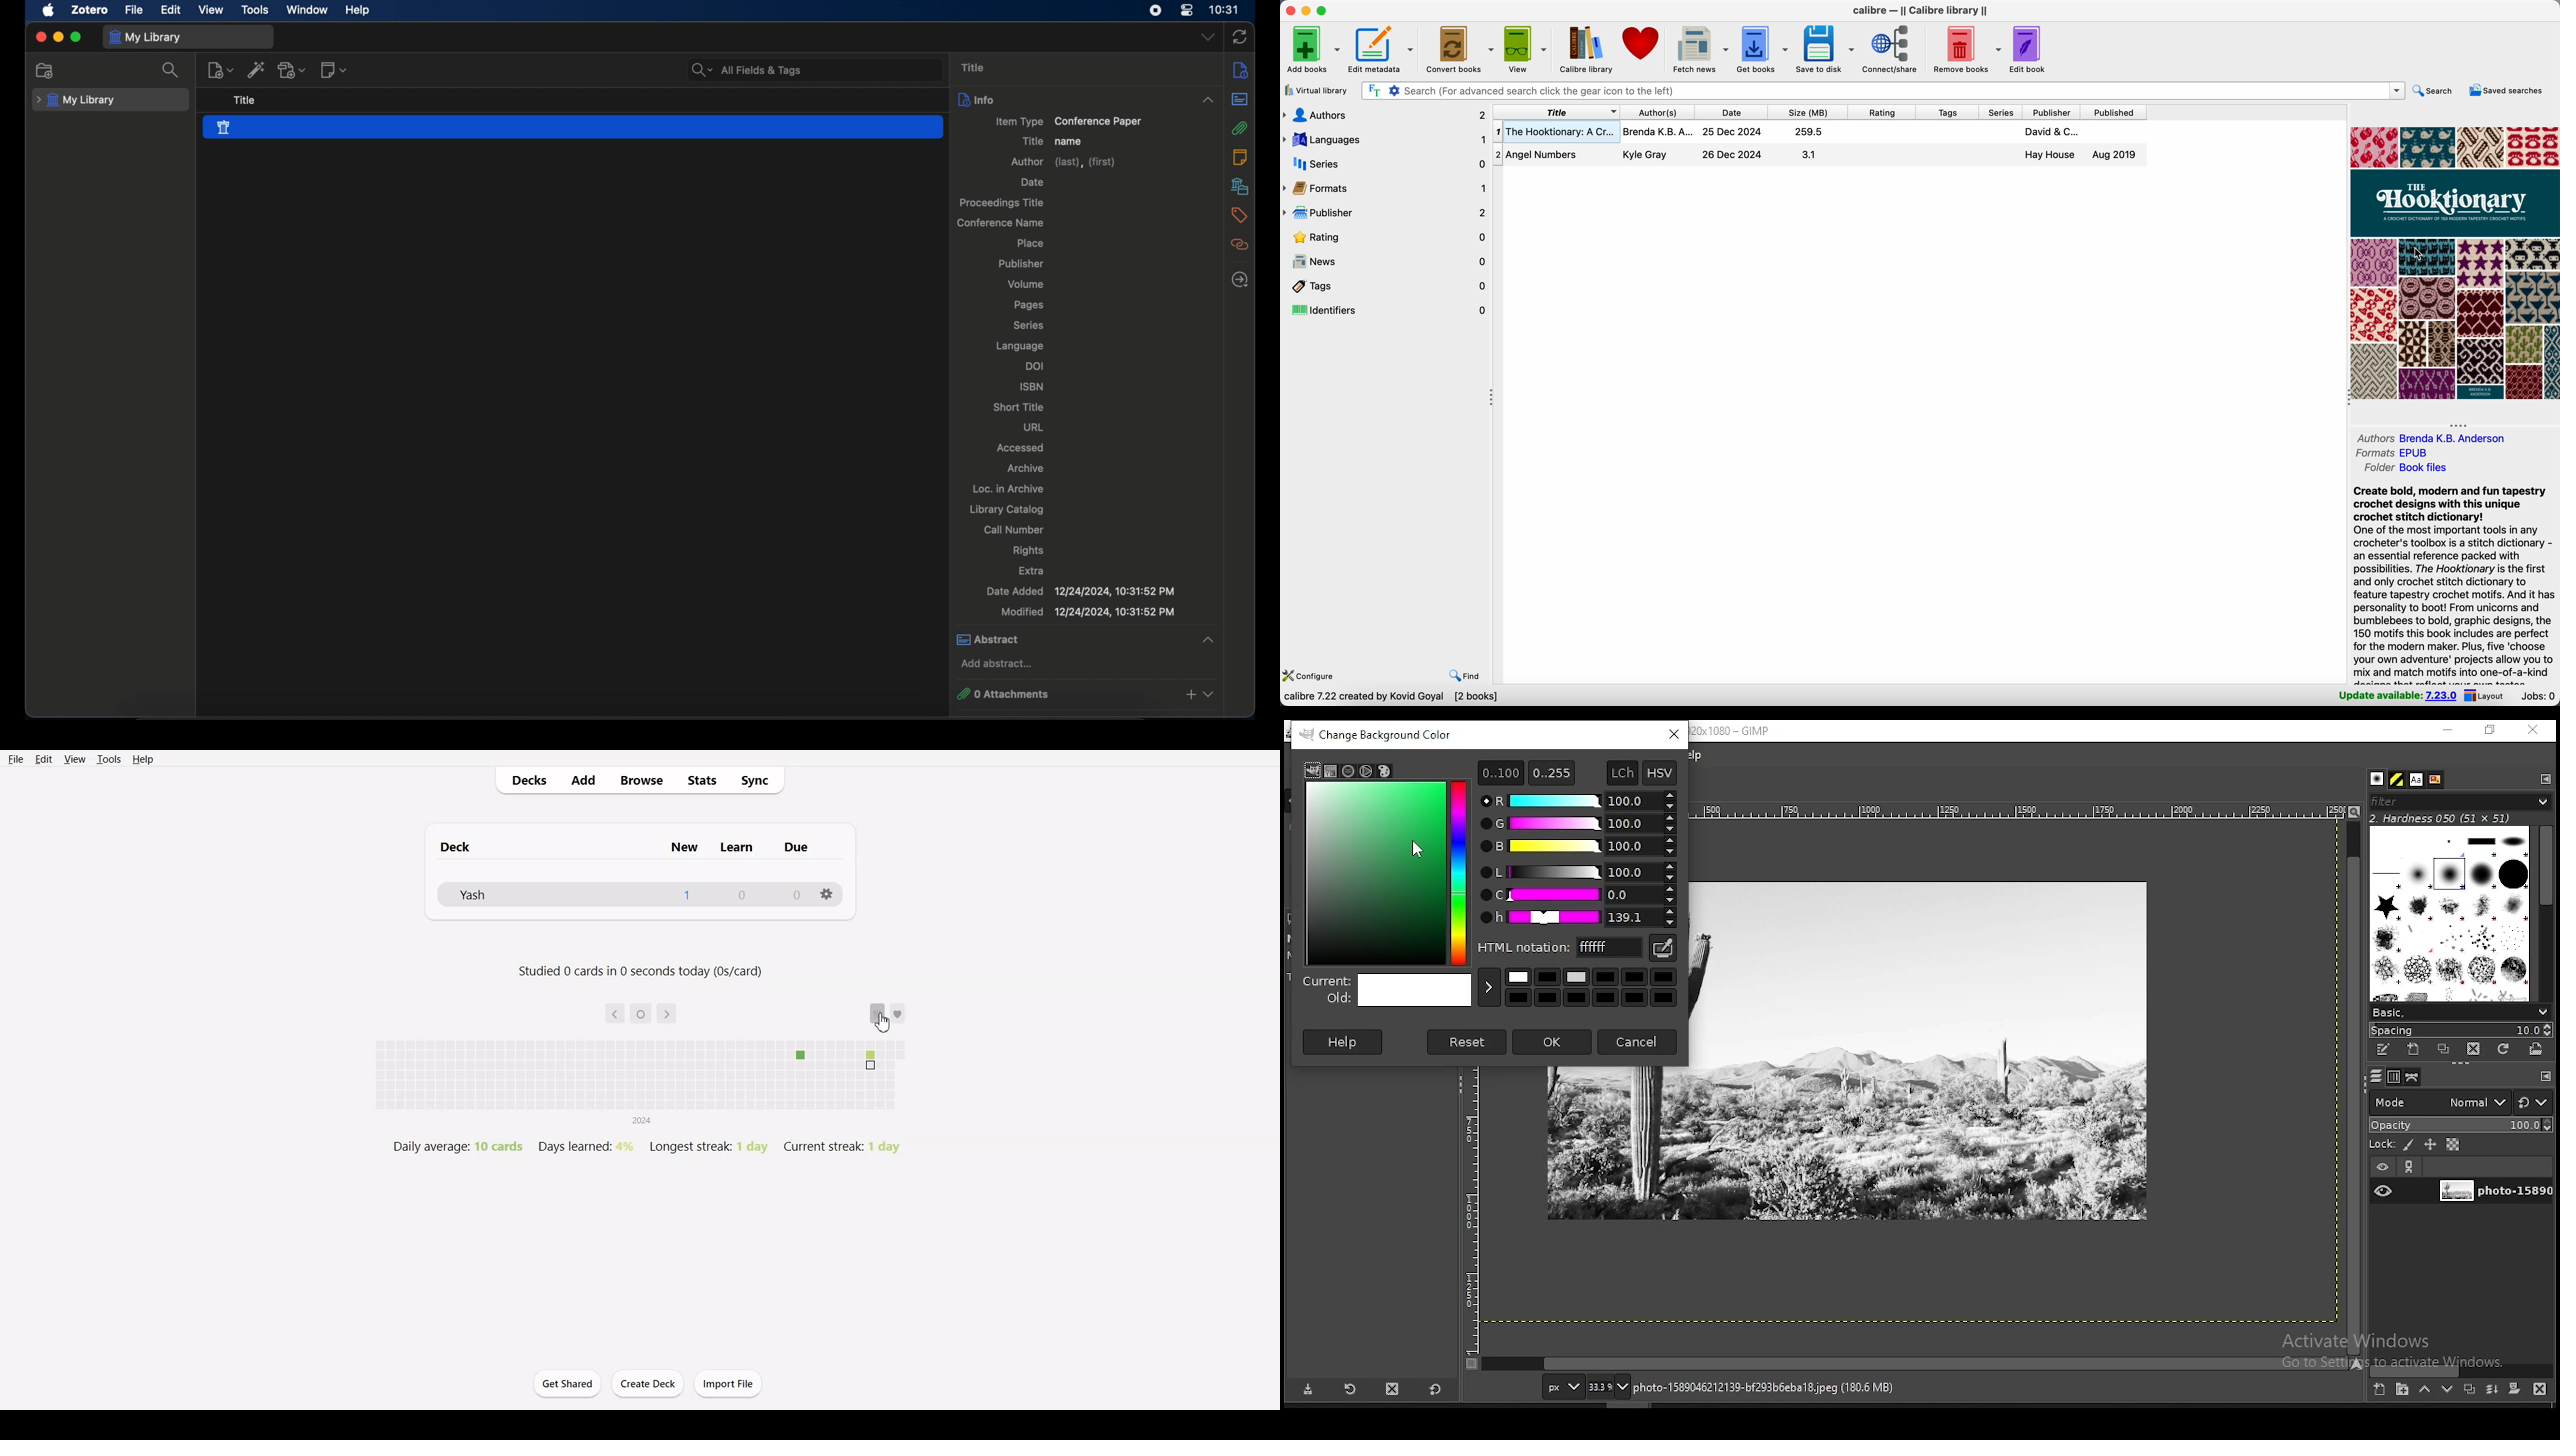 This screenshot has width=2576, height=1456. What do you see at coordinates (2454, 1144) in the screenshot?
I see `lock alpha channel` at bounding box center [2454, 1144].